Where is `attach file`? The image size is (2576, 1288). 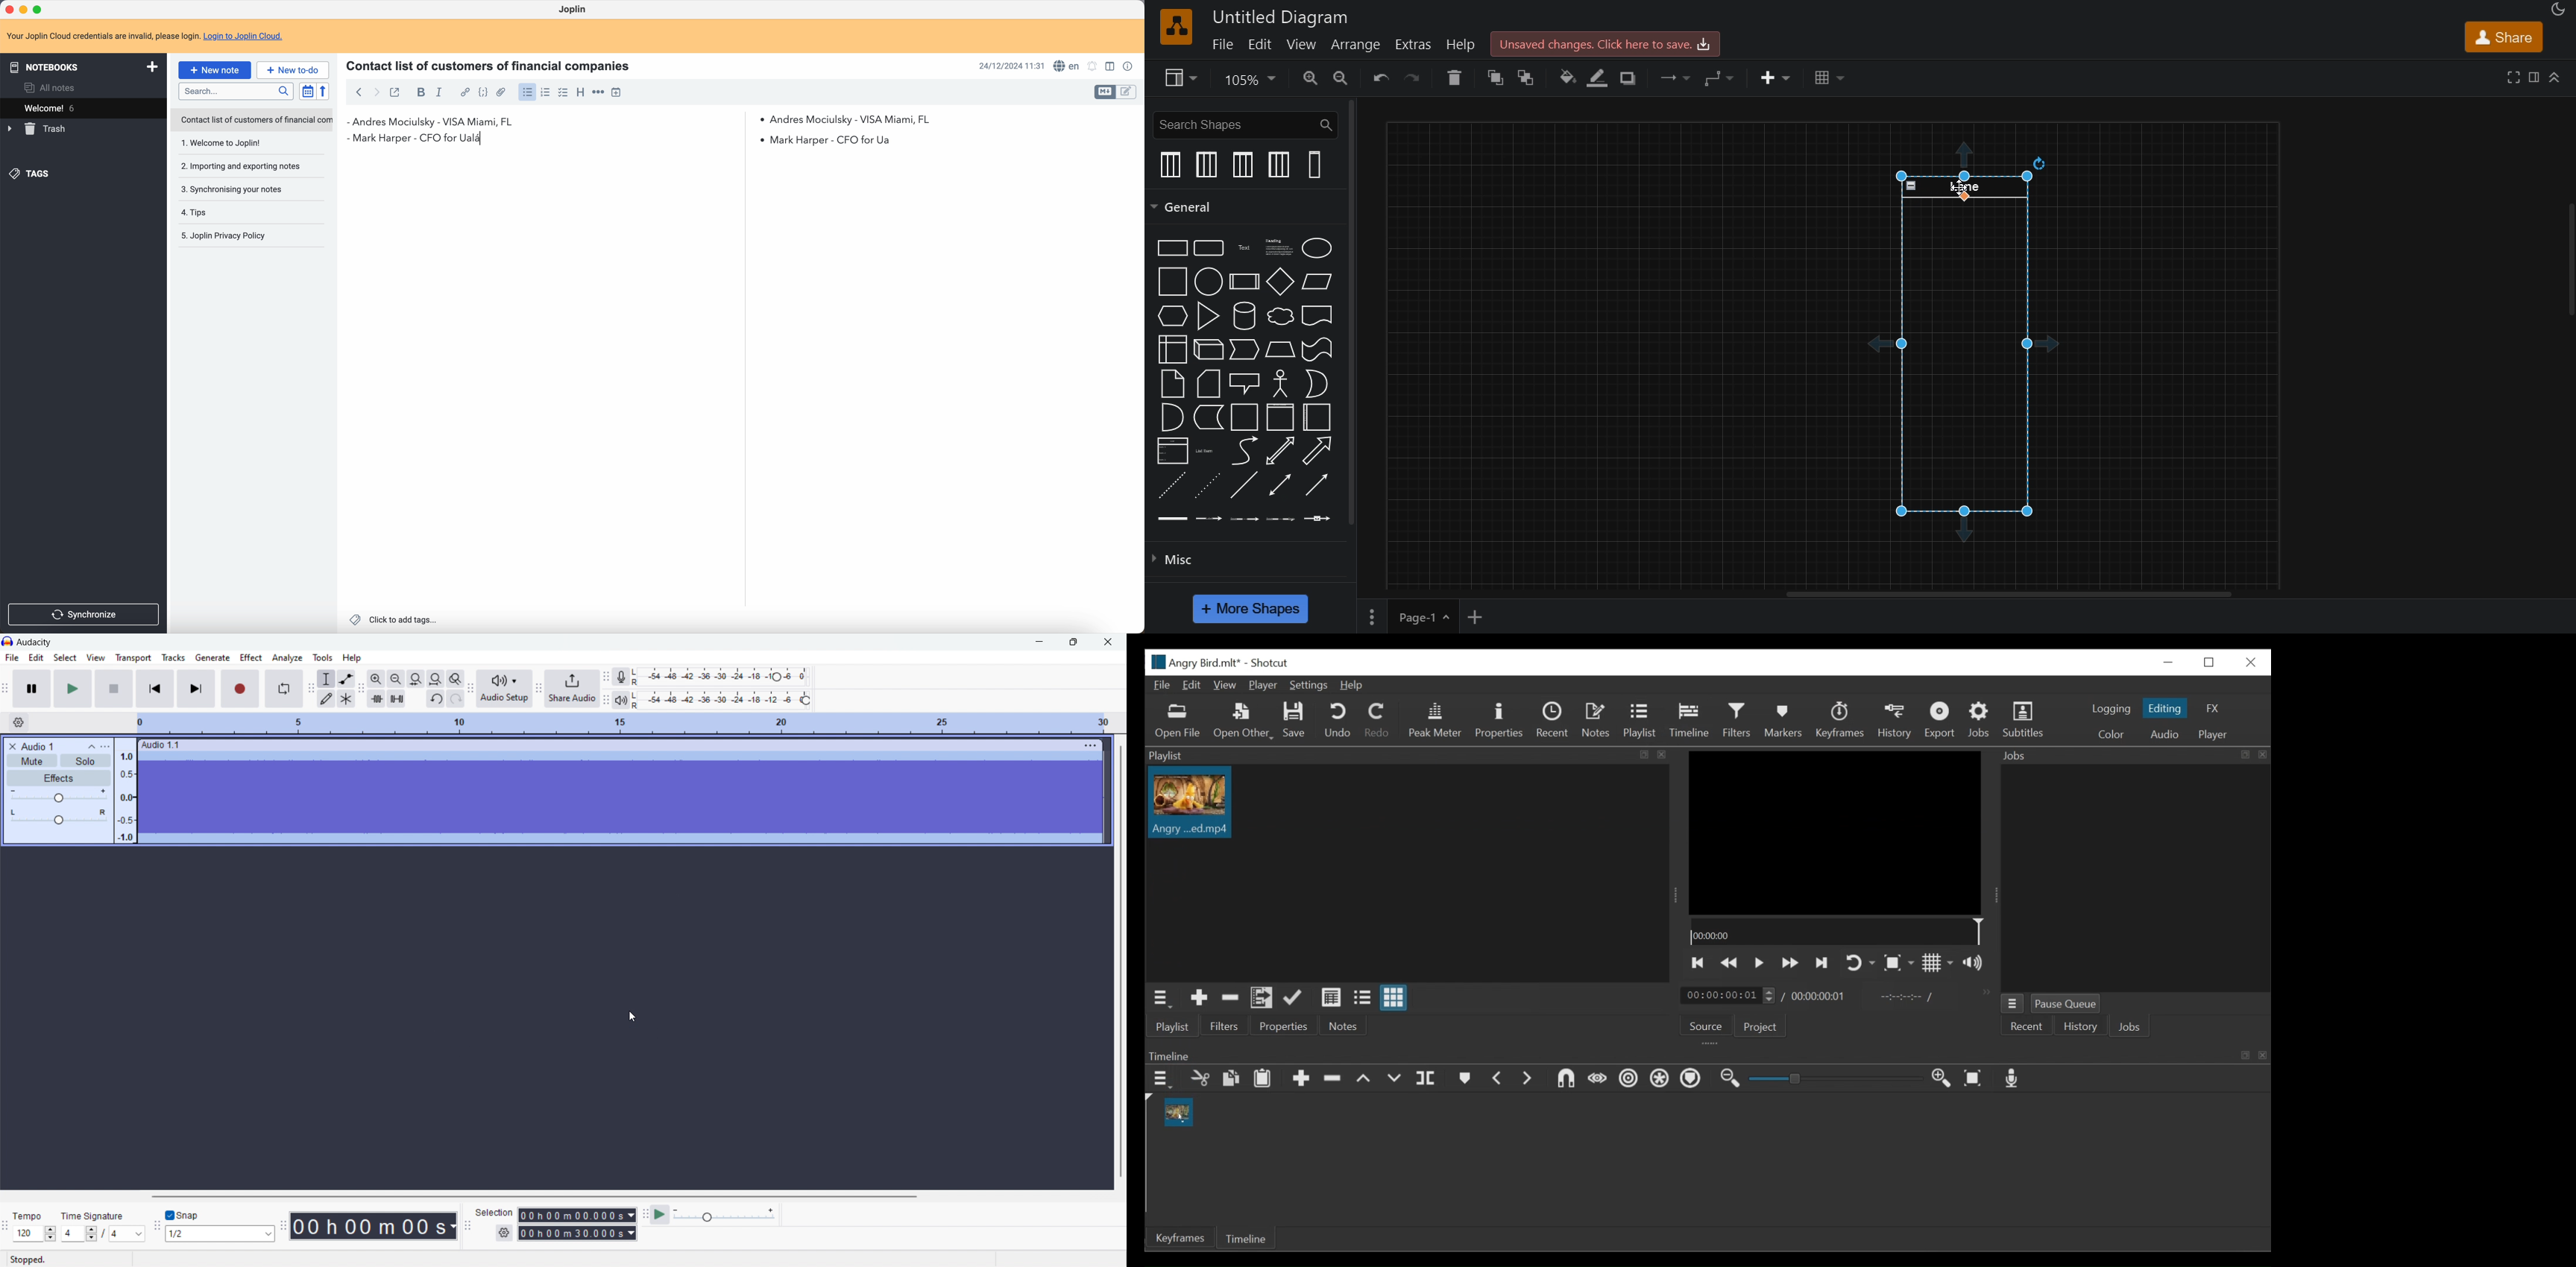 attach file is located at coordinates (502, 92).